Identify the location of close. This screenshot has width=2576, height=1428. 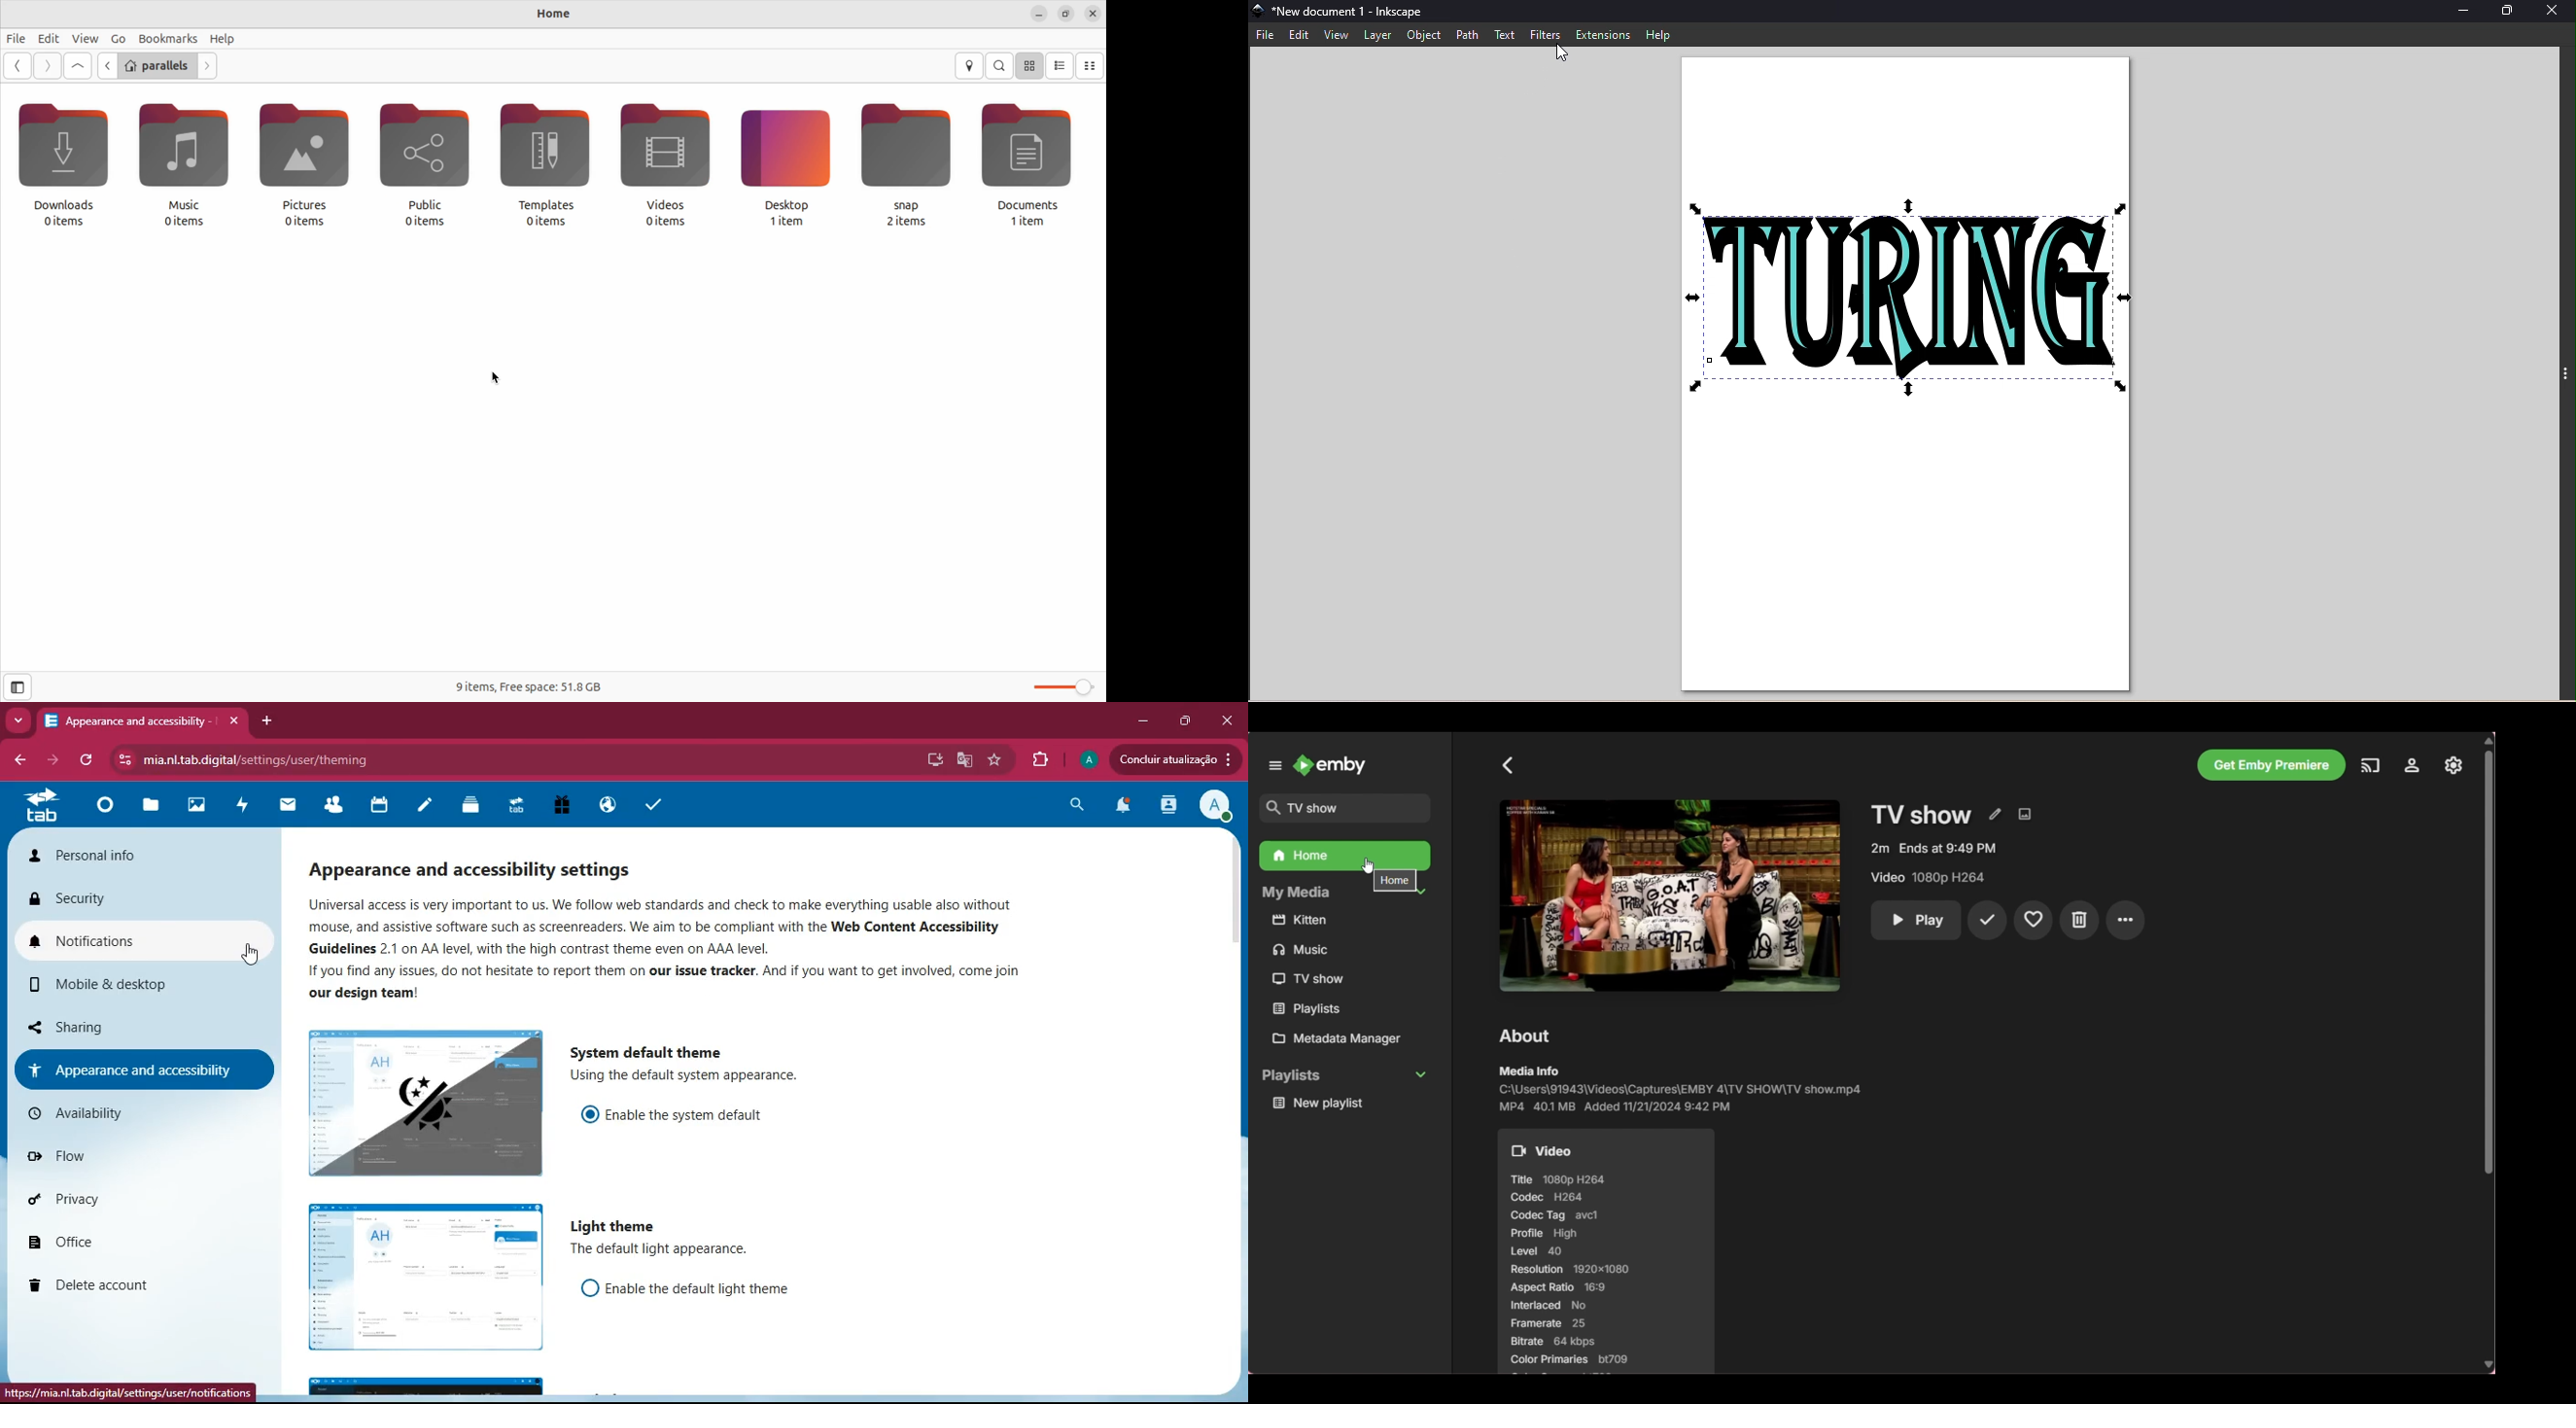
(1225, 721).